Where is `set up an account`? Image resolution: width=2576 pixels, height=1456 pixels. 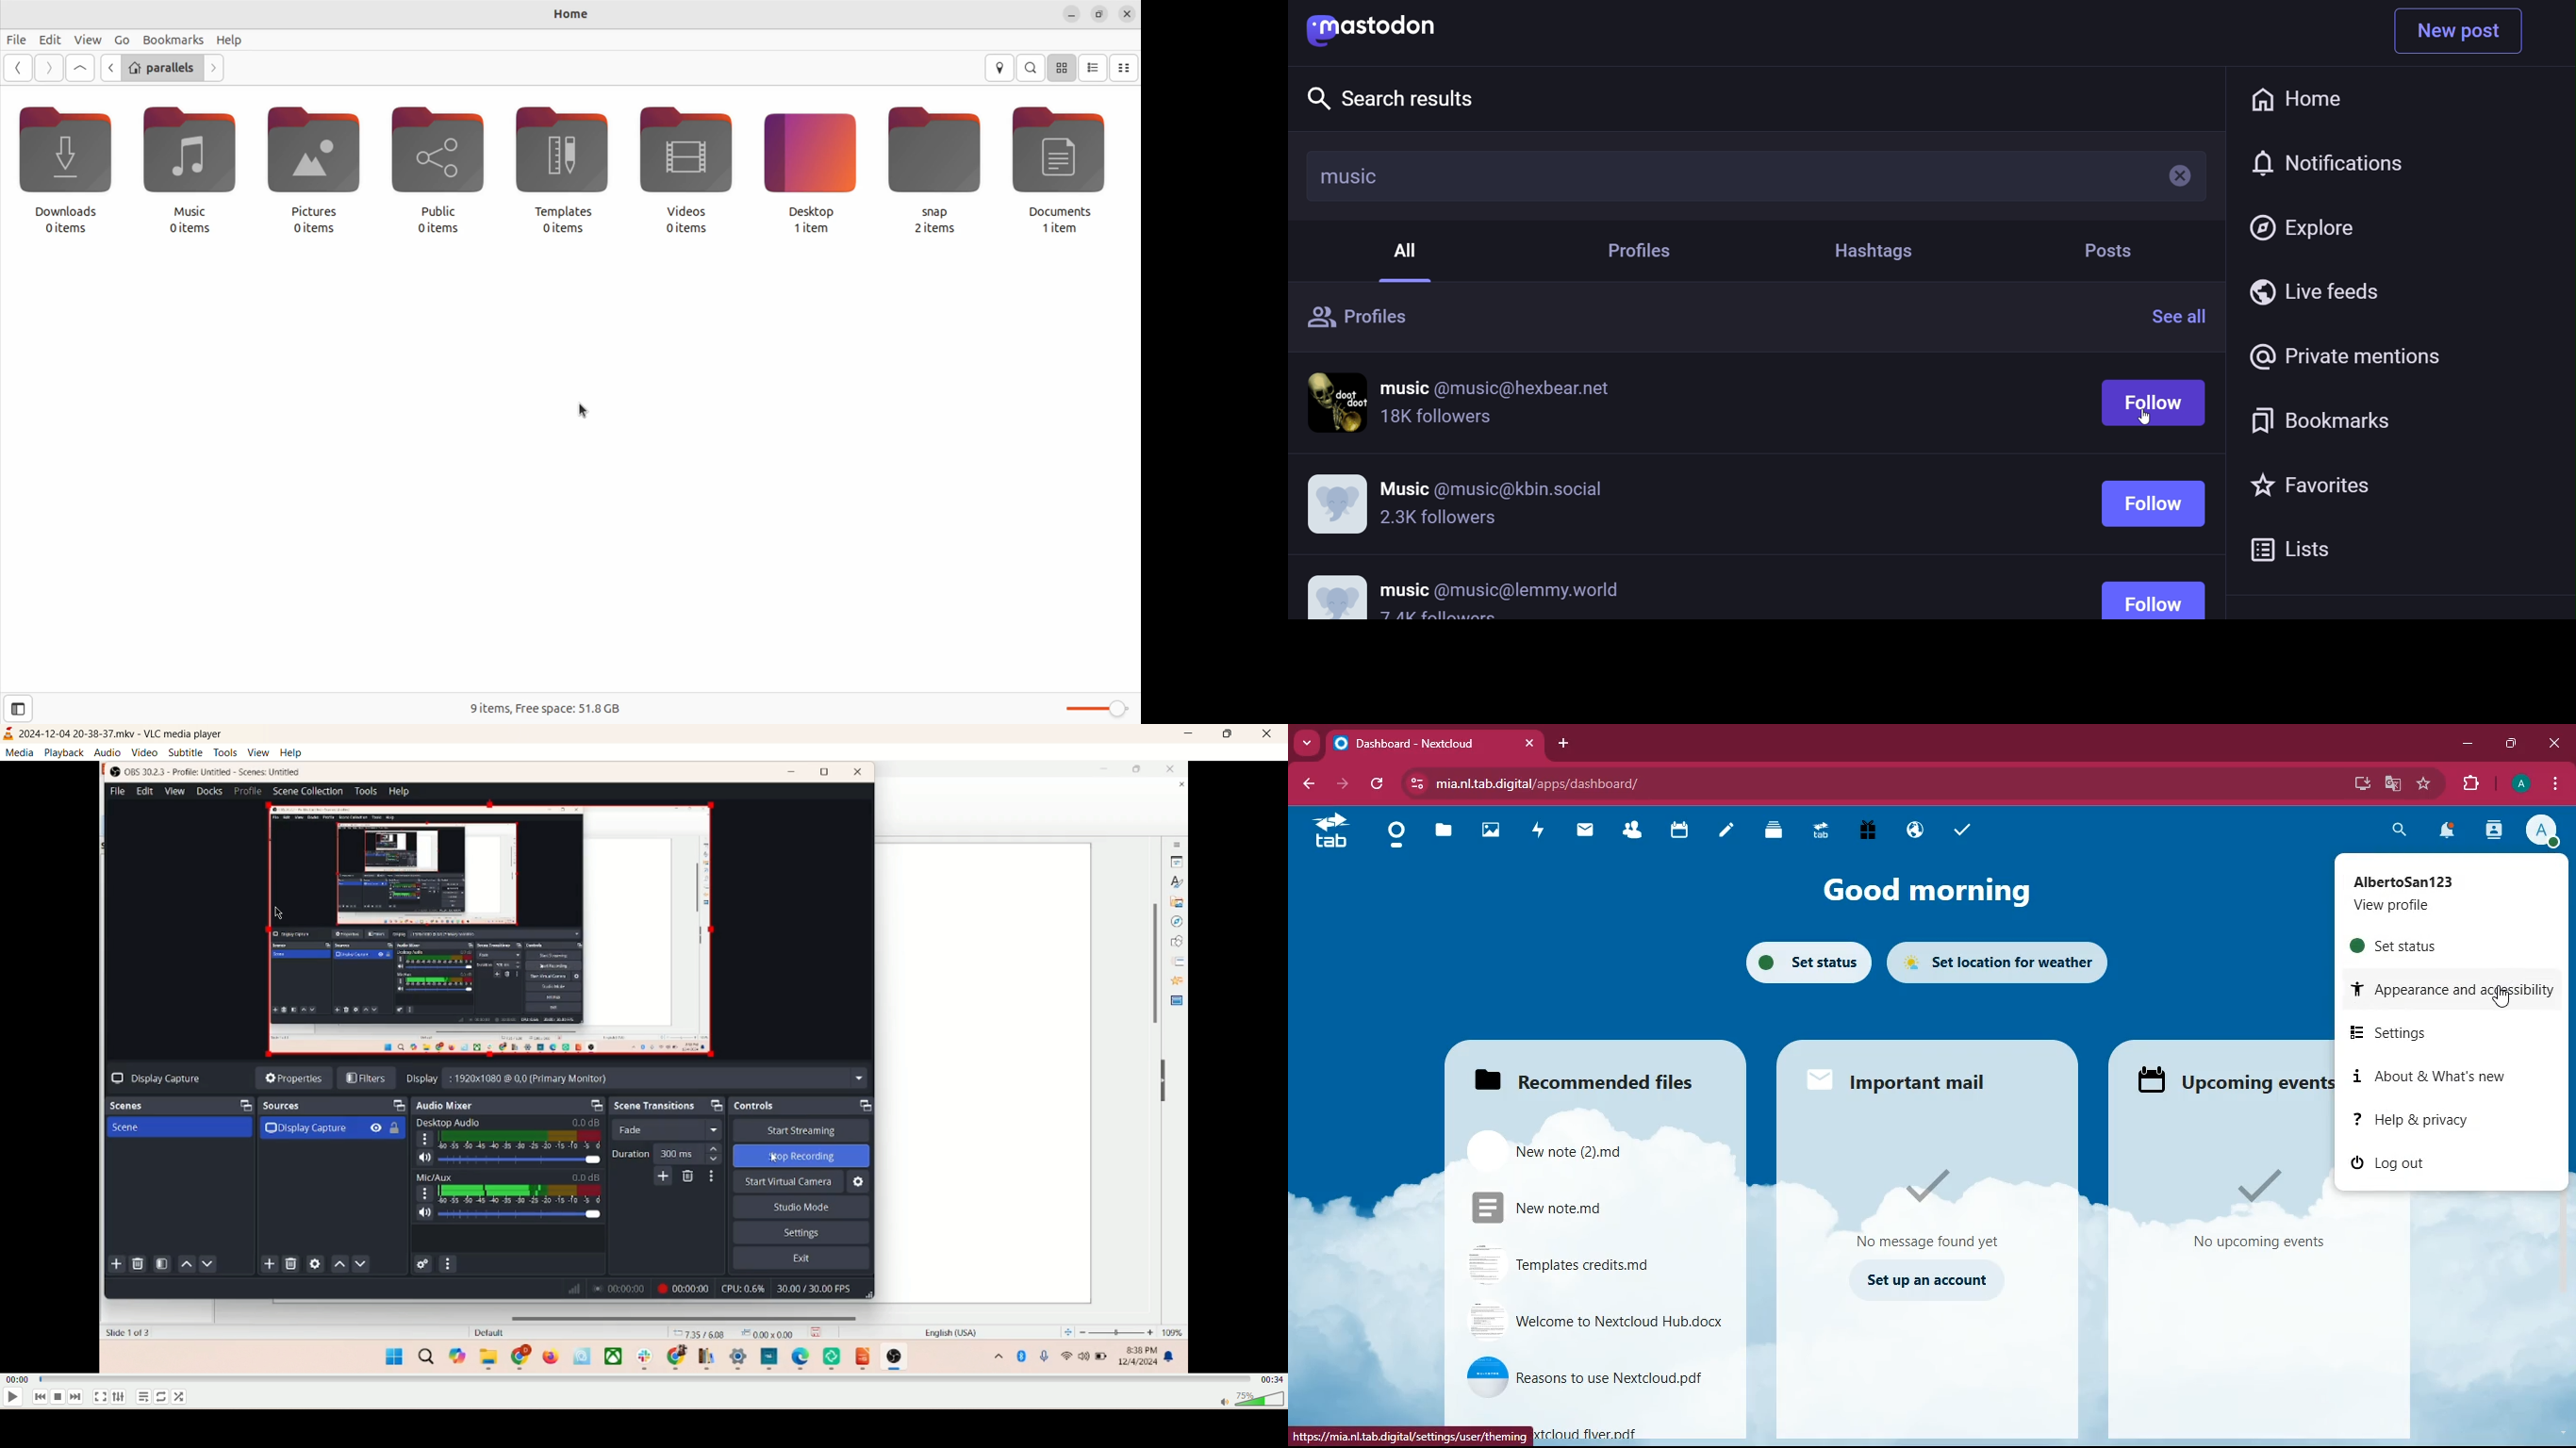 set up an account is located at coordinates (1930, 1279).